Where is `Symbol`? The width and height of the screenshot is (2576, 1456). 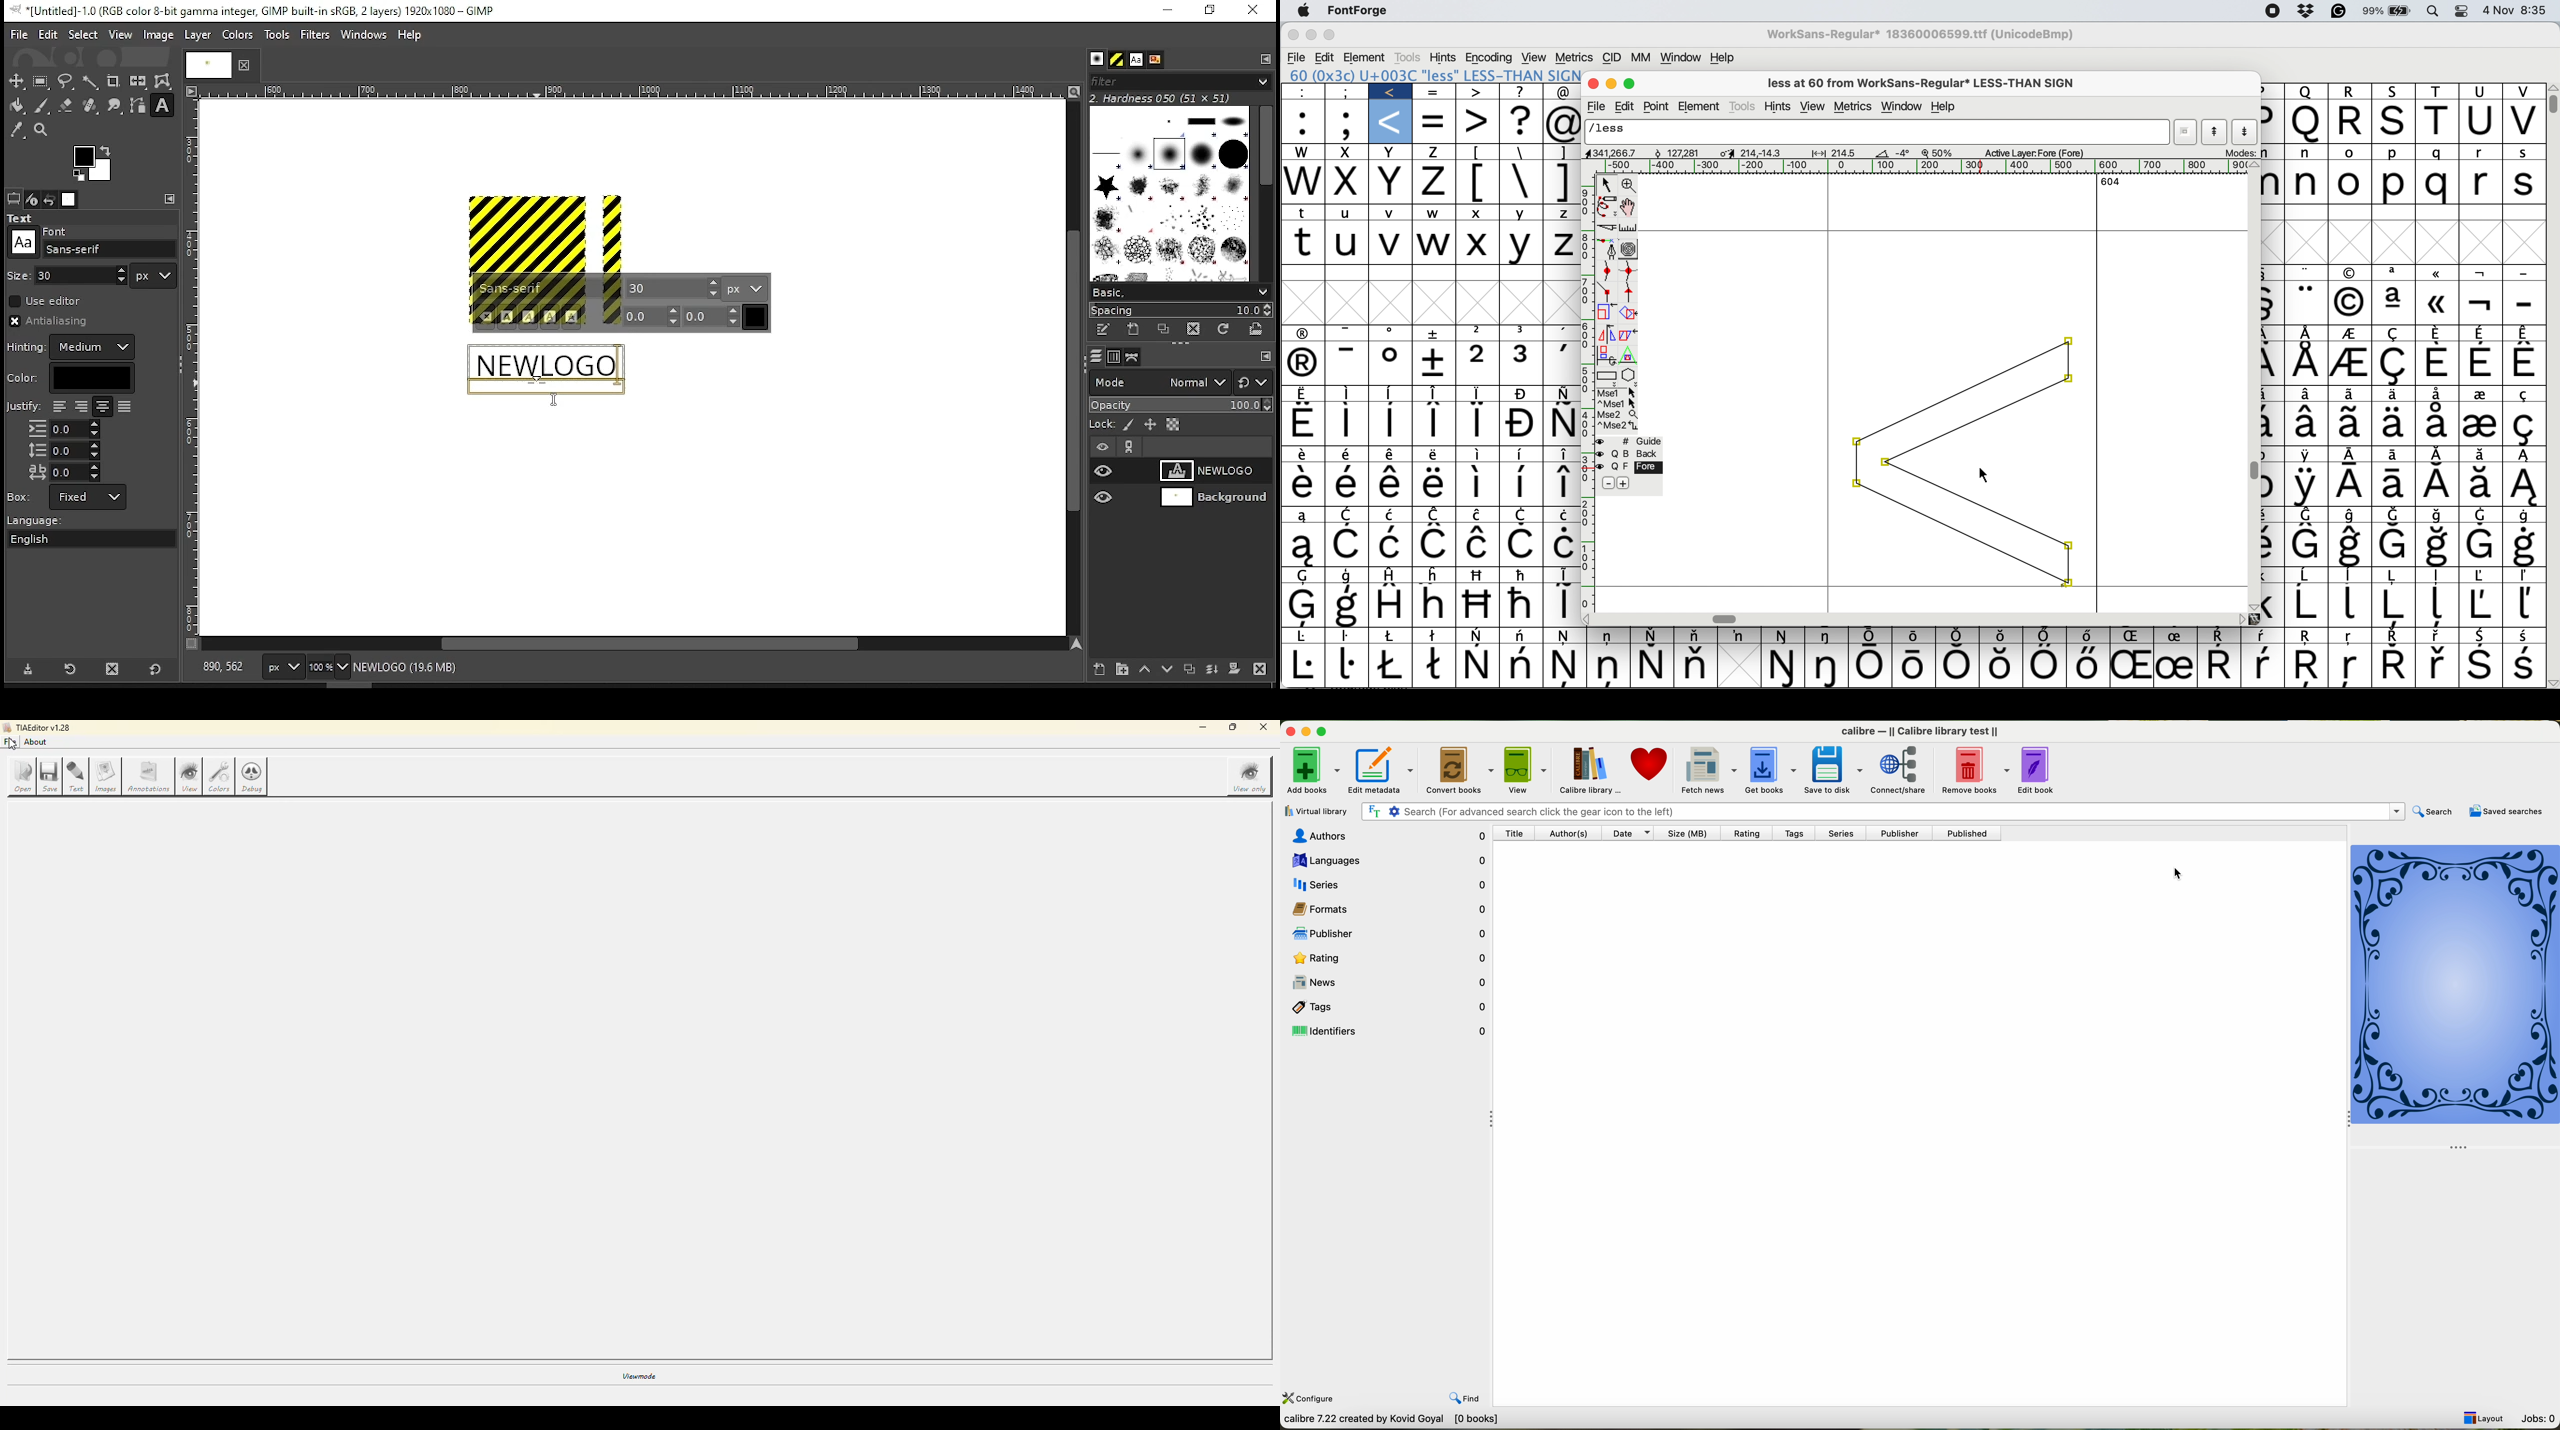 Symbol is located at coordinates (2175, 666).